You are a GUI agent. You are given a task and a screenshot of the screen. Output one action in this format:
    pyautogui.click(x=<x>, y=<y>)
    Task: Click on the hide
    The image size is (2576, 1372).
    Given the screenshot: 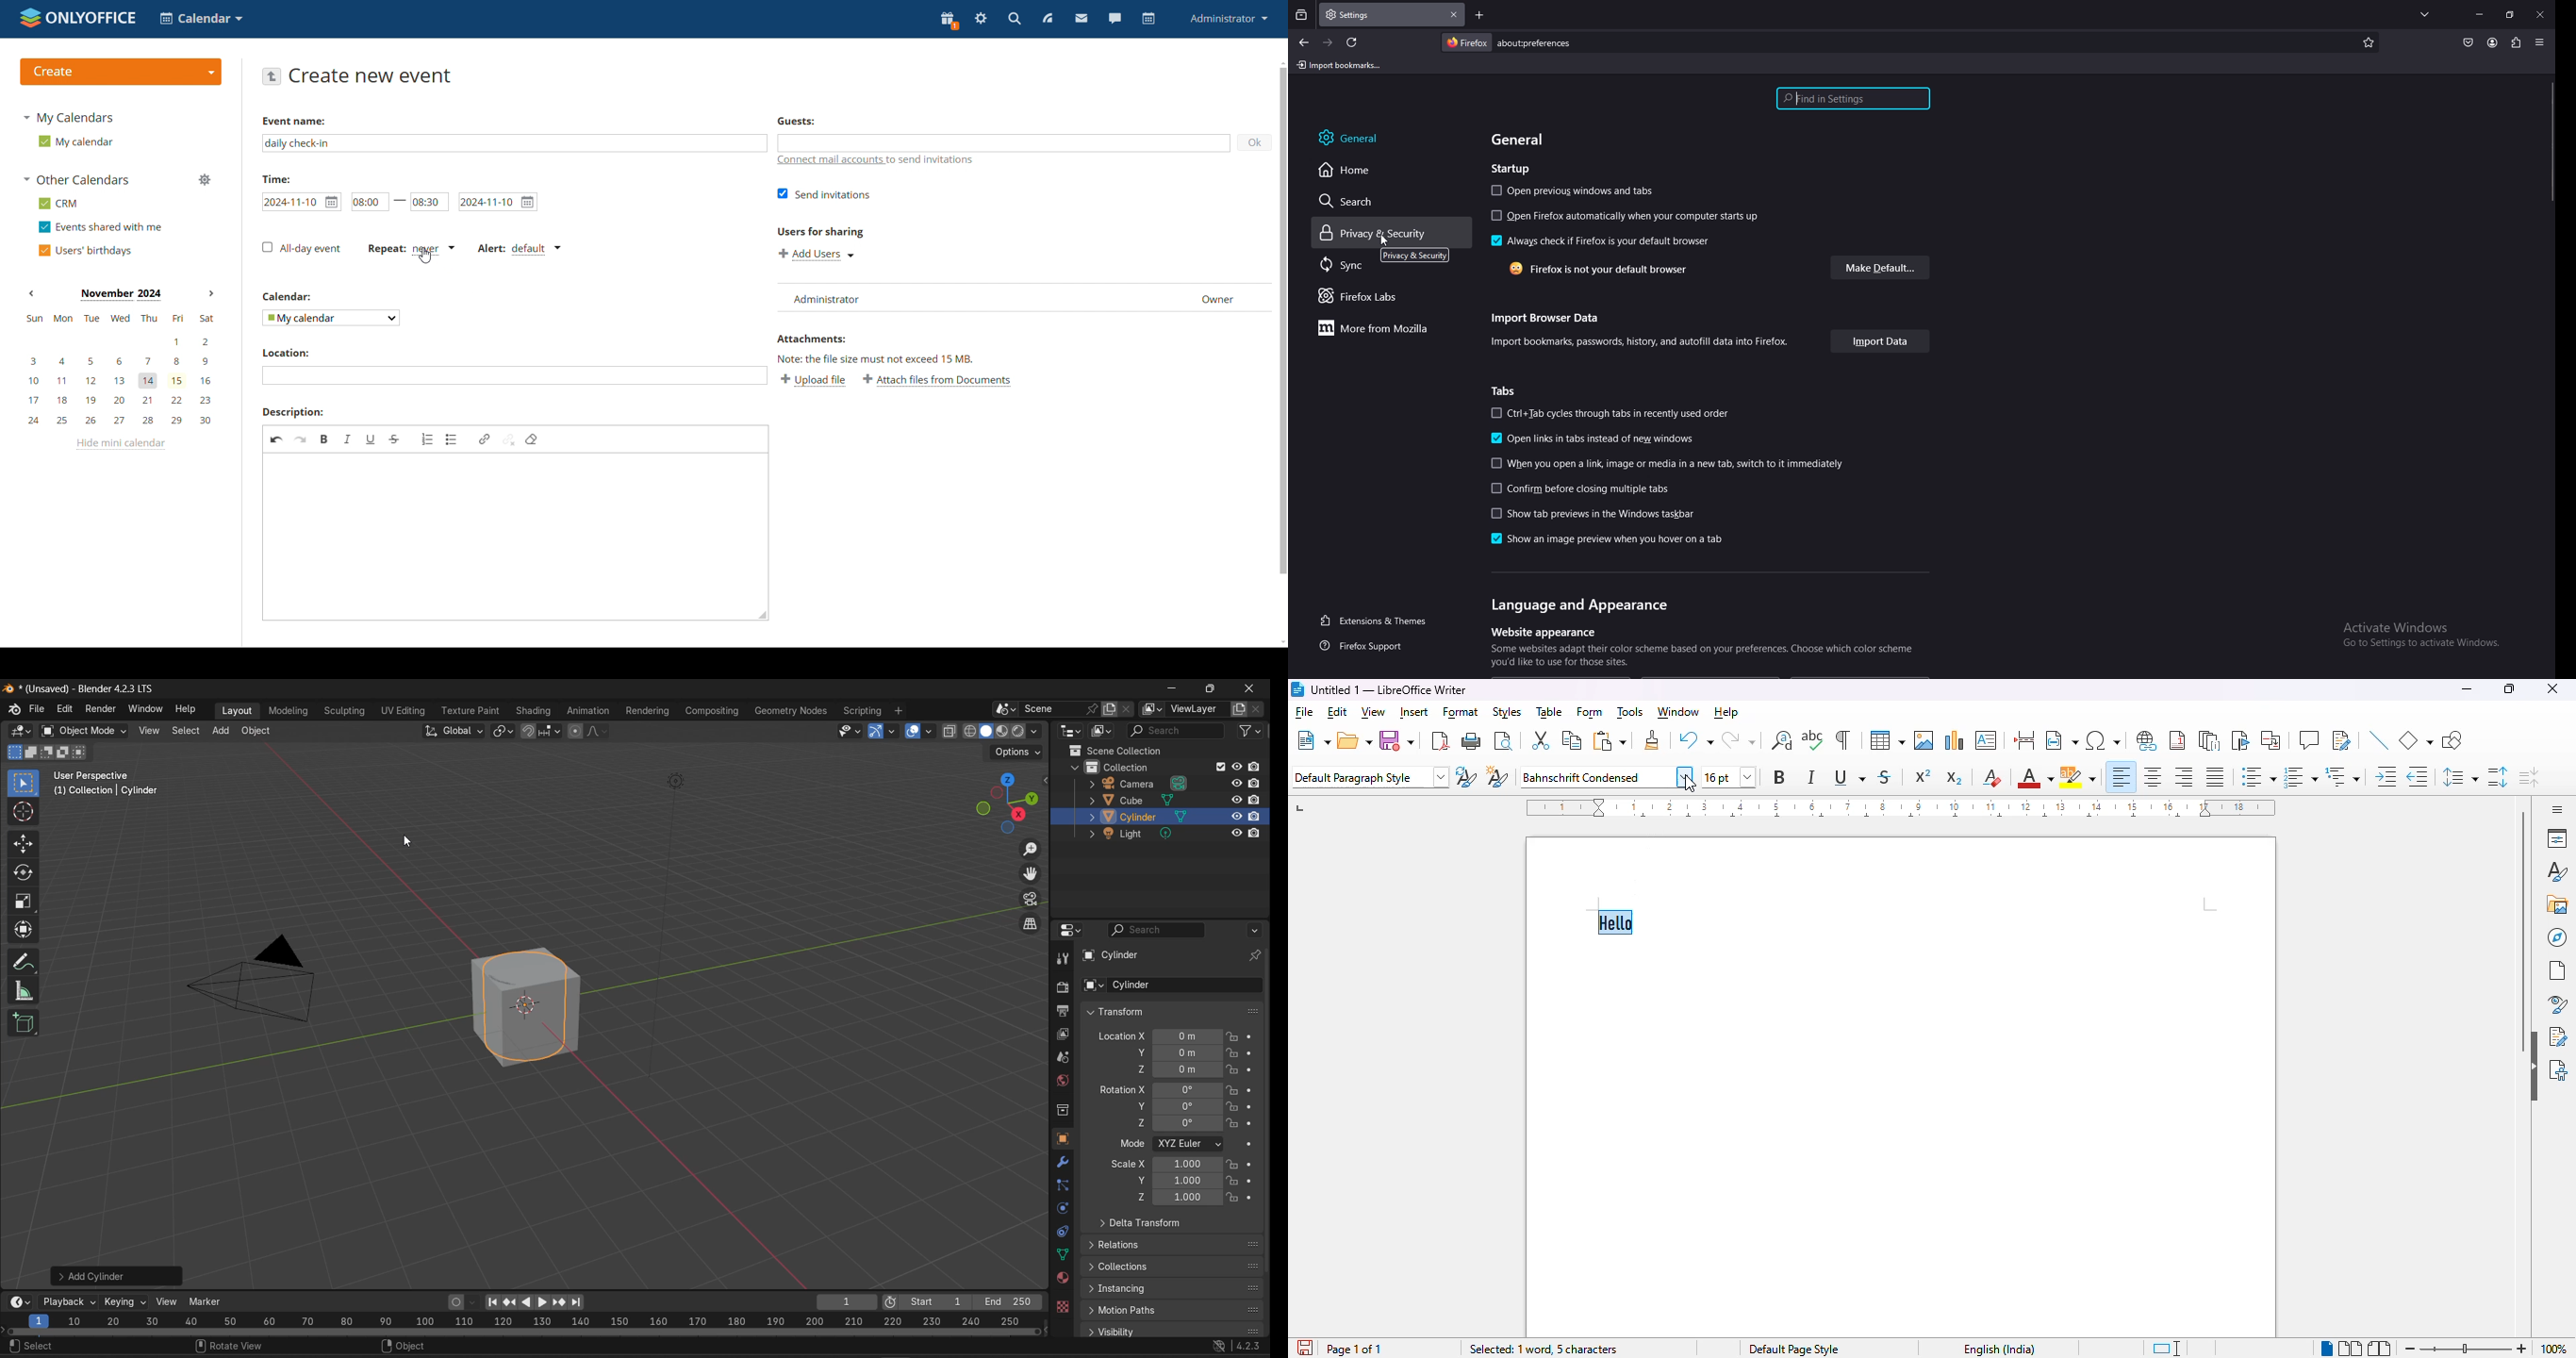 What is the action you would take?
    pyautogui.click(x=2533, y=1067)
    